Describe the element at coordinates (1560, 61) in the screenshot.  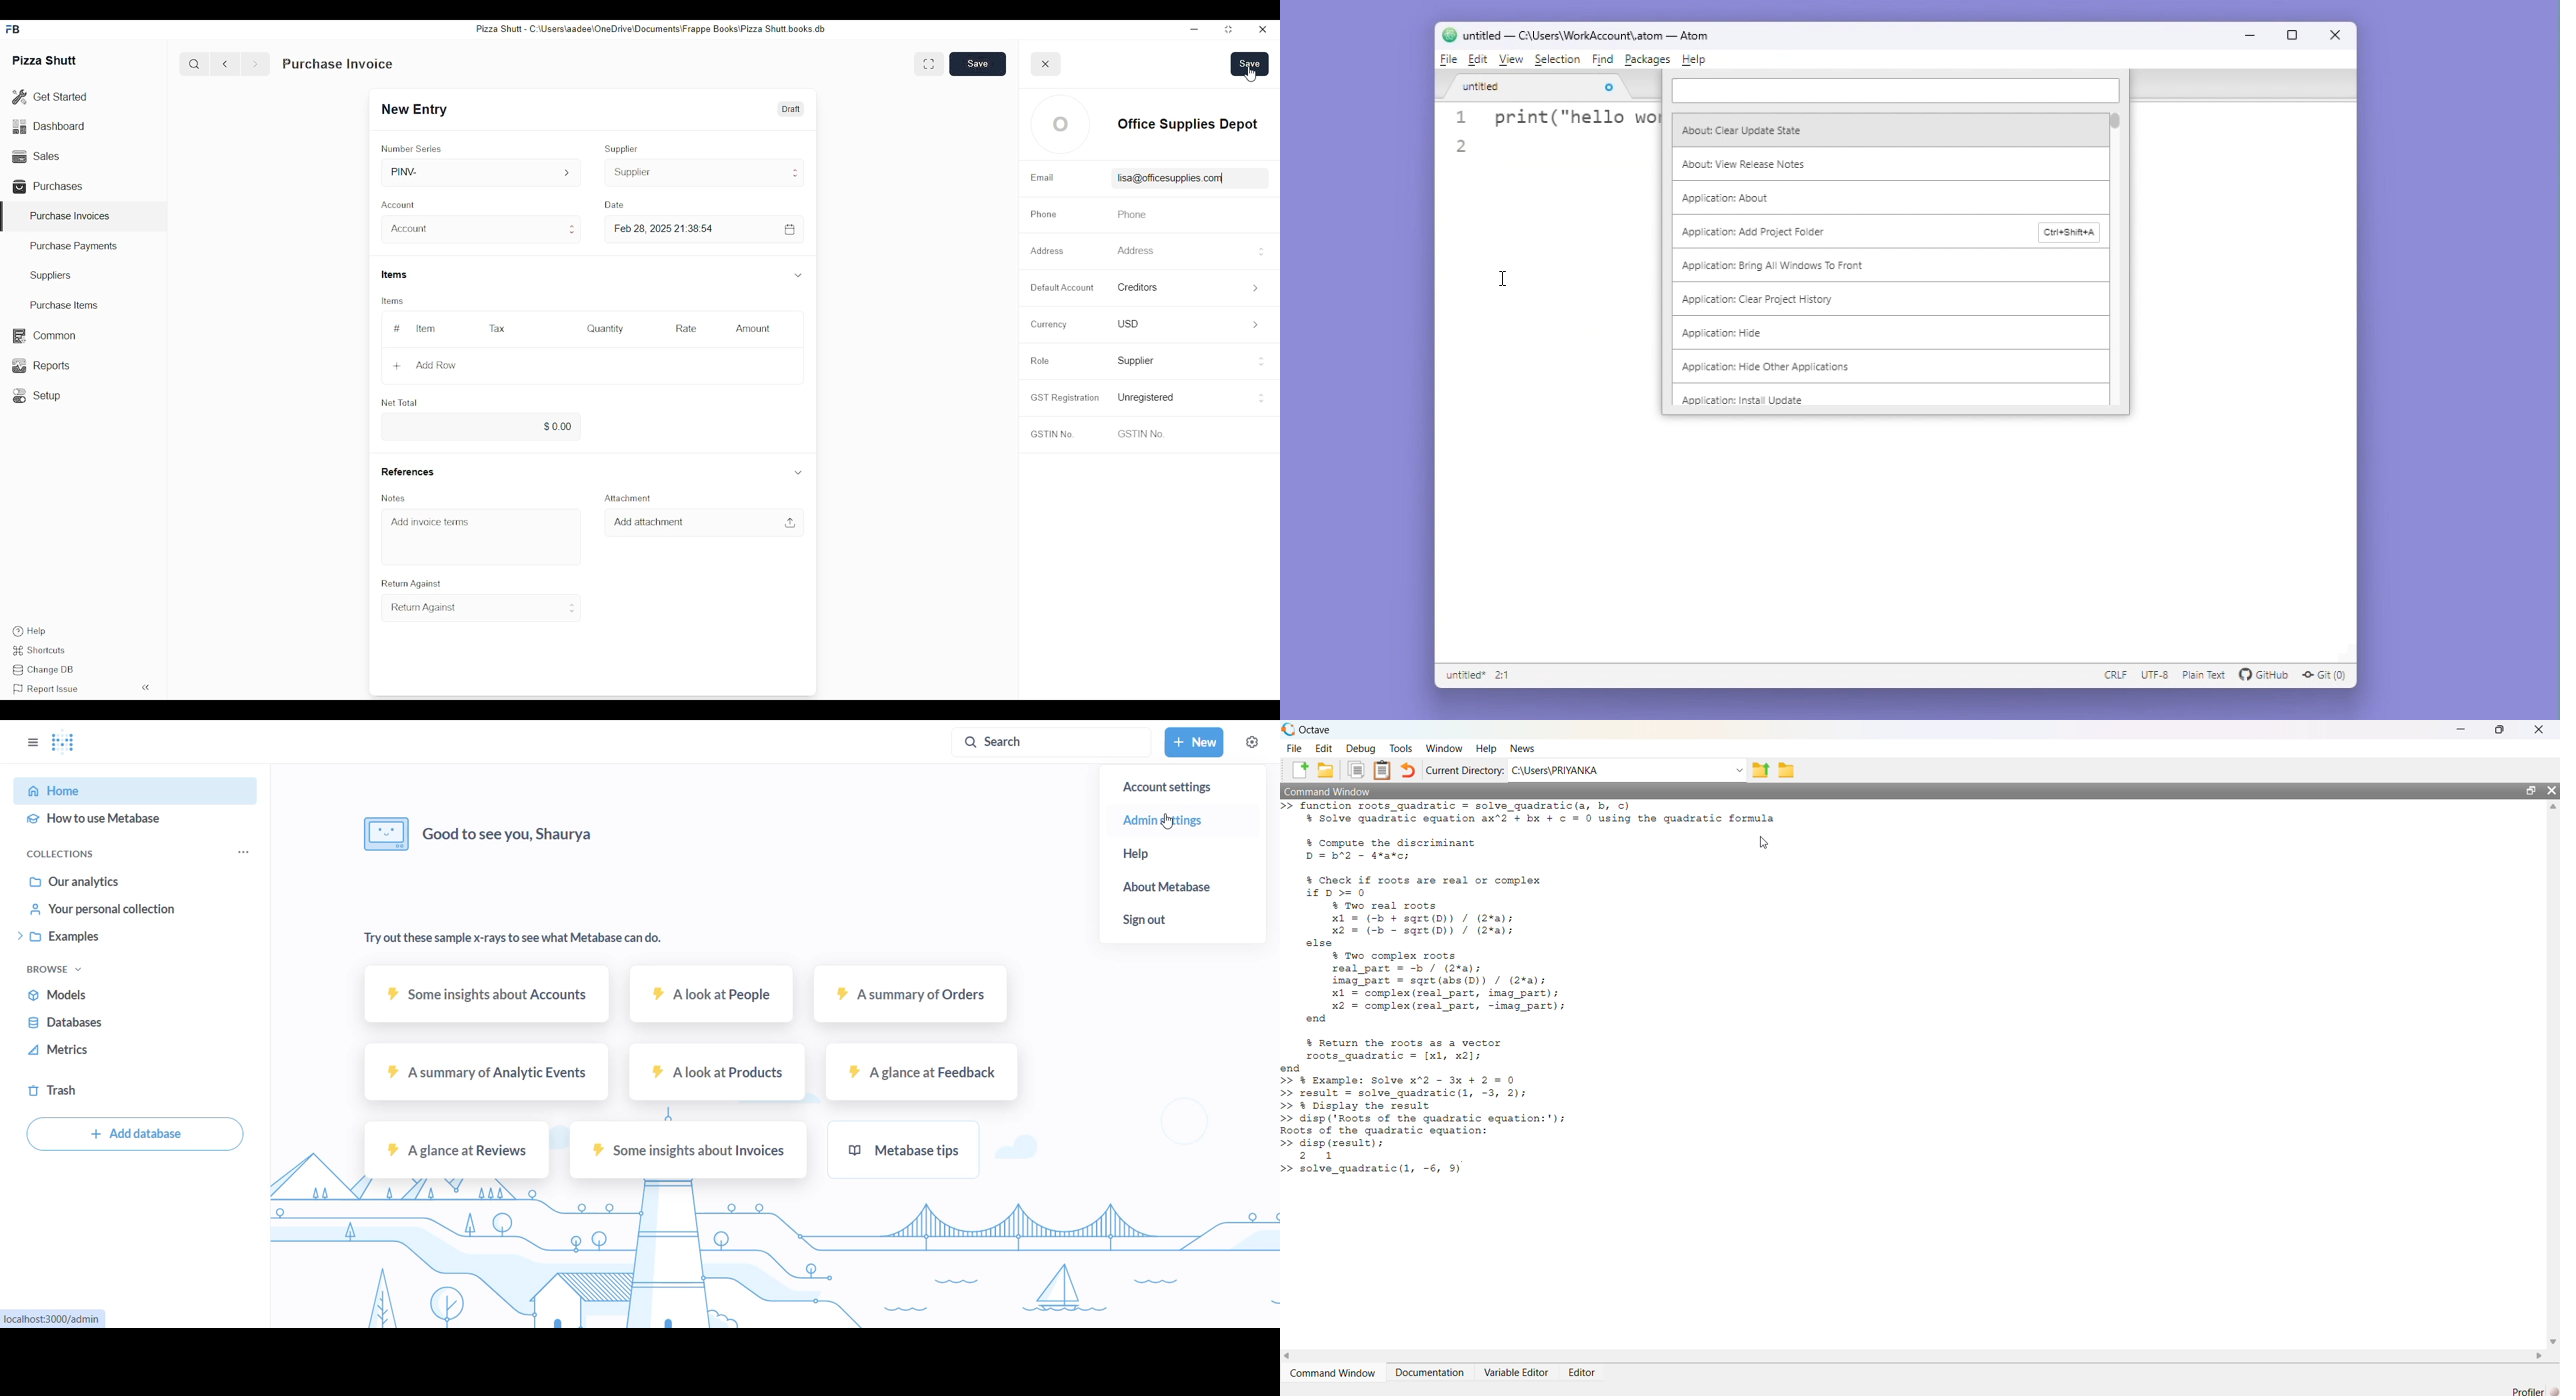
I see `Selection` at that location.